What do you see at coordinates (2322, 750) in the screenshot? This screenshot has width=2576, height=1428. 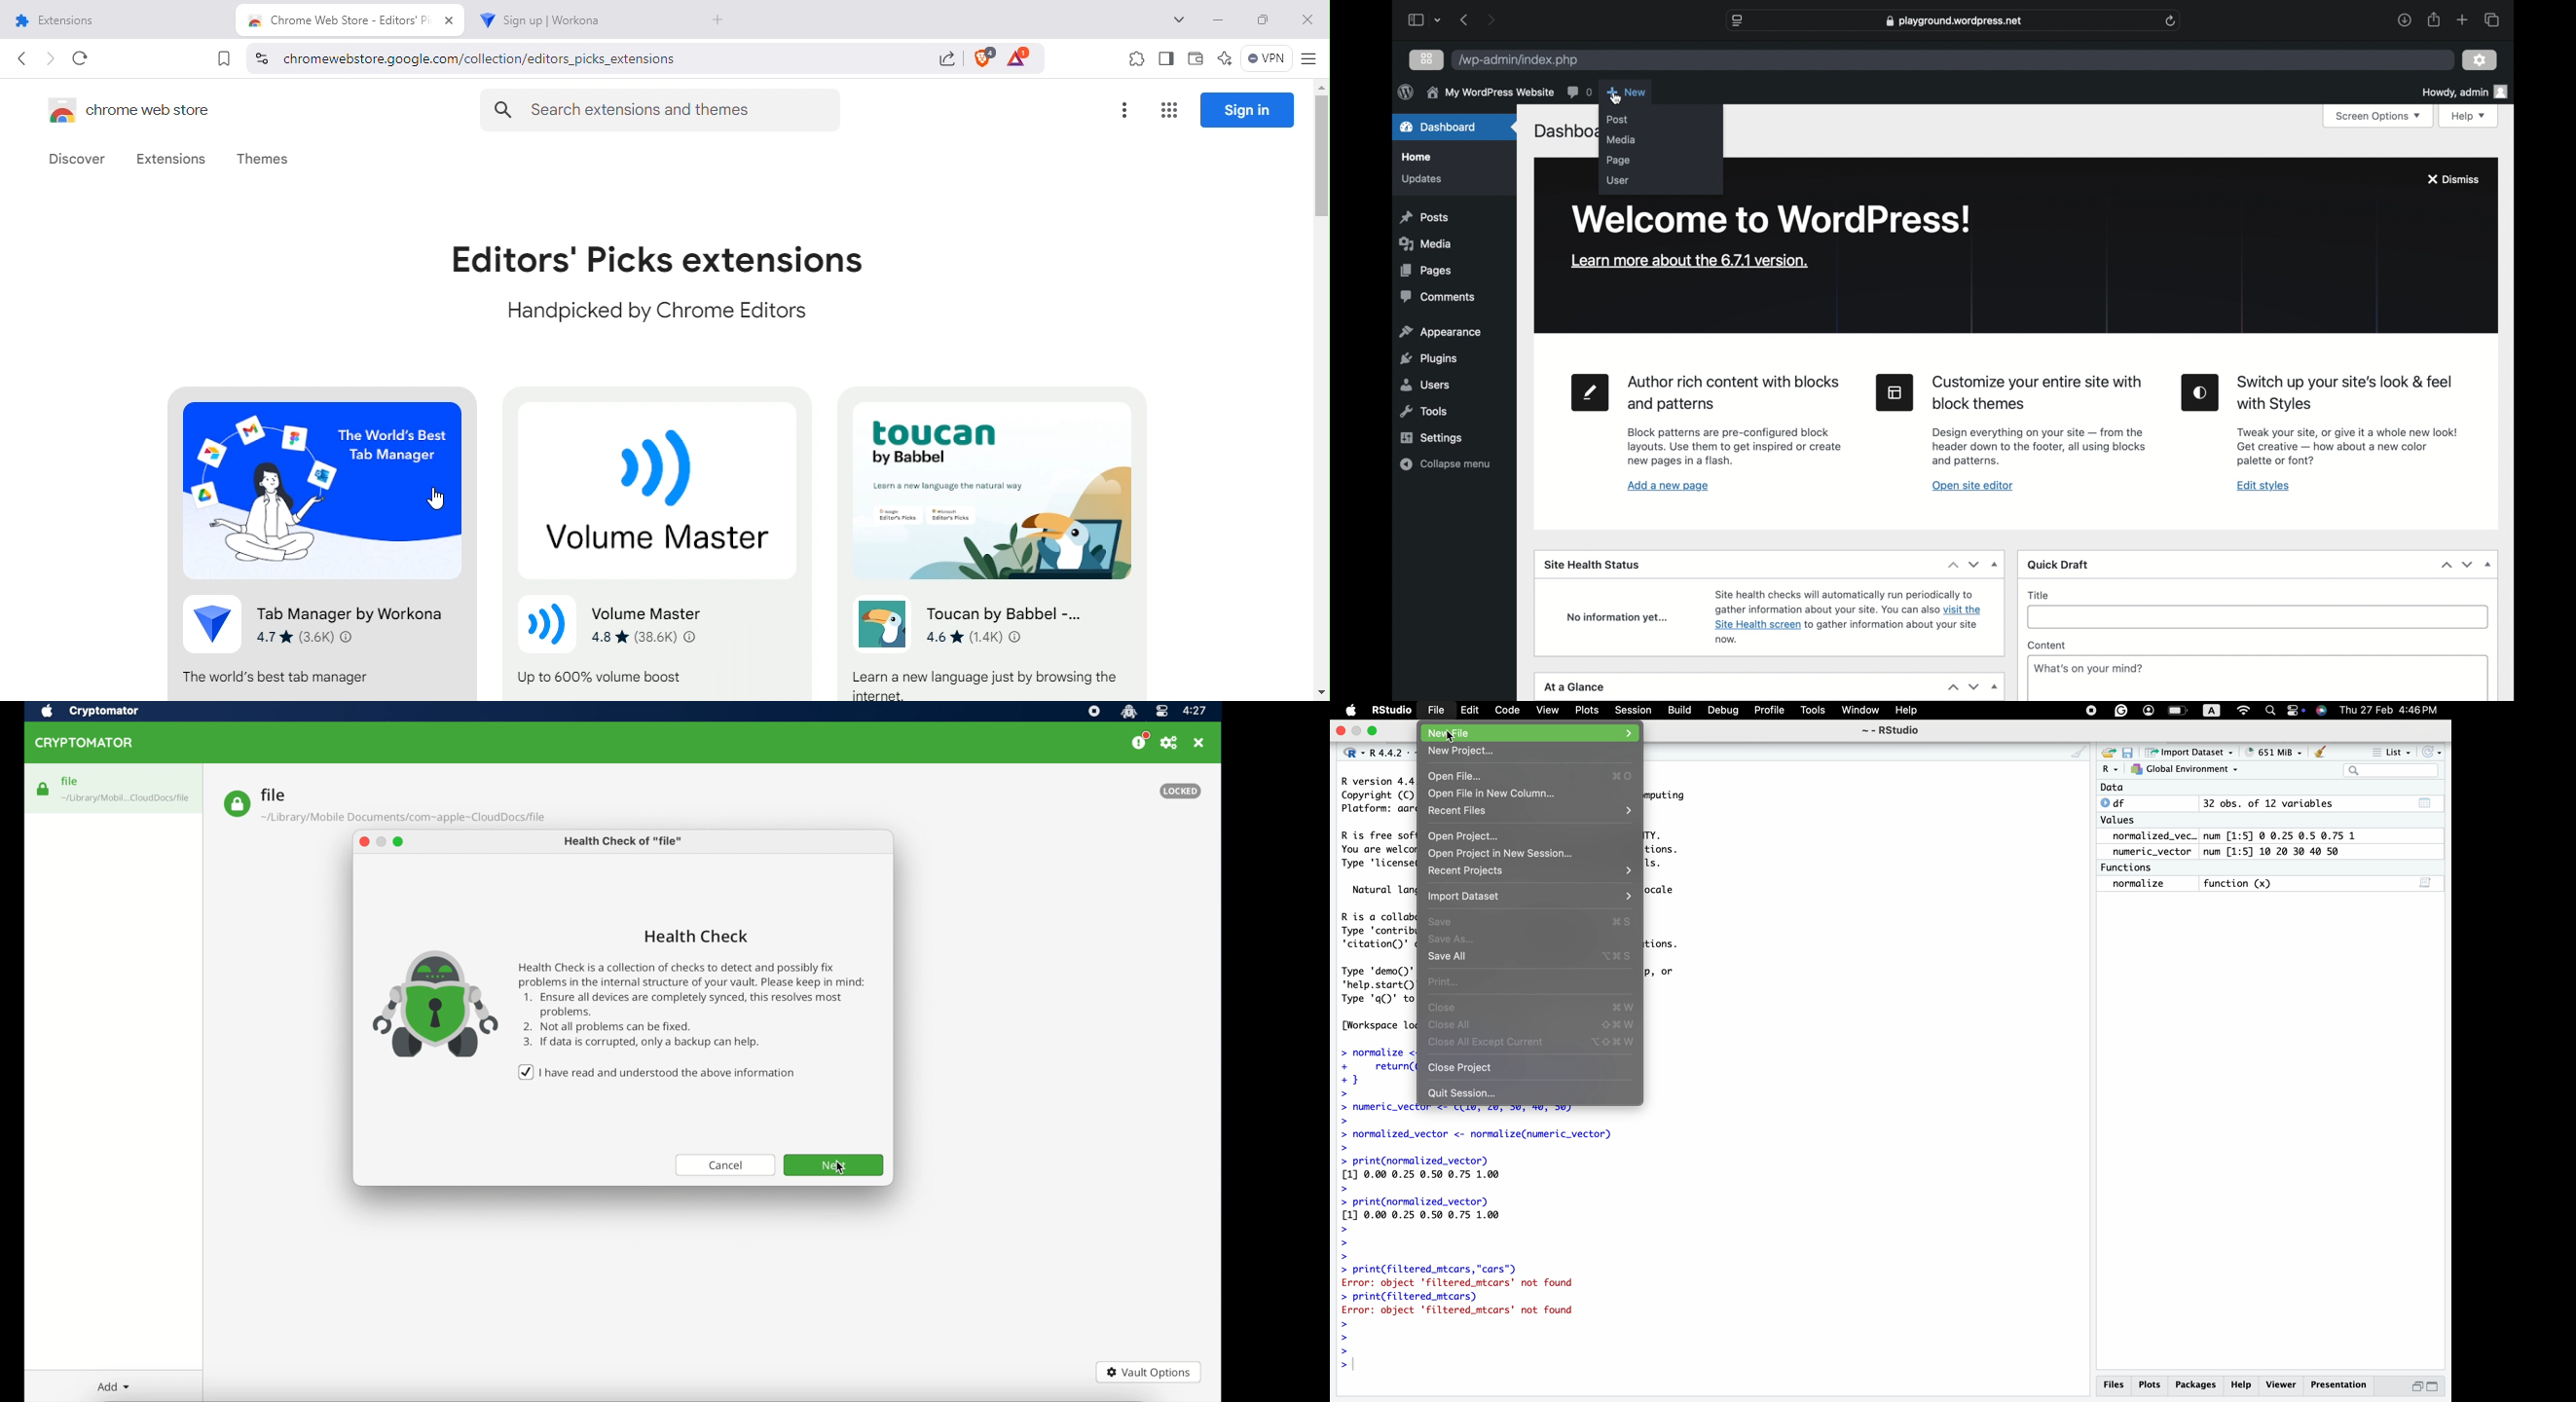 I see `Clear console` at bounding box center [2322, 750].